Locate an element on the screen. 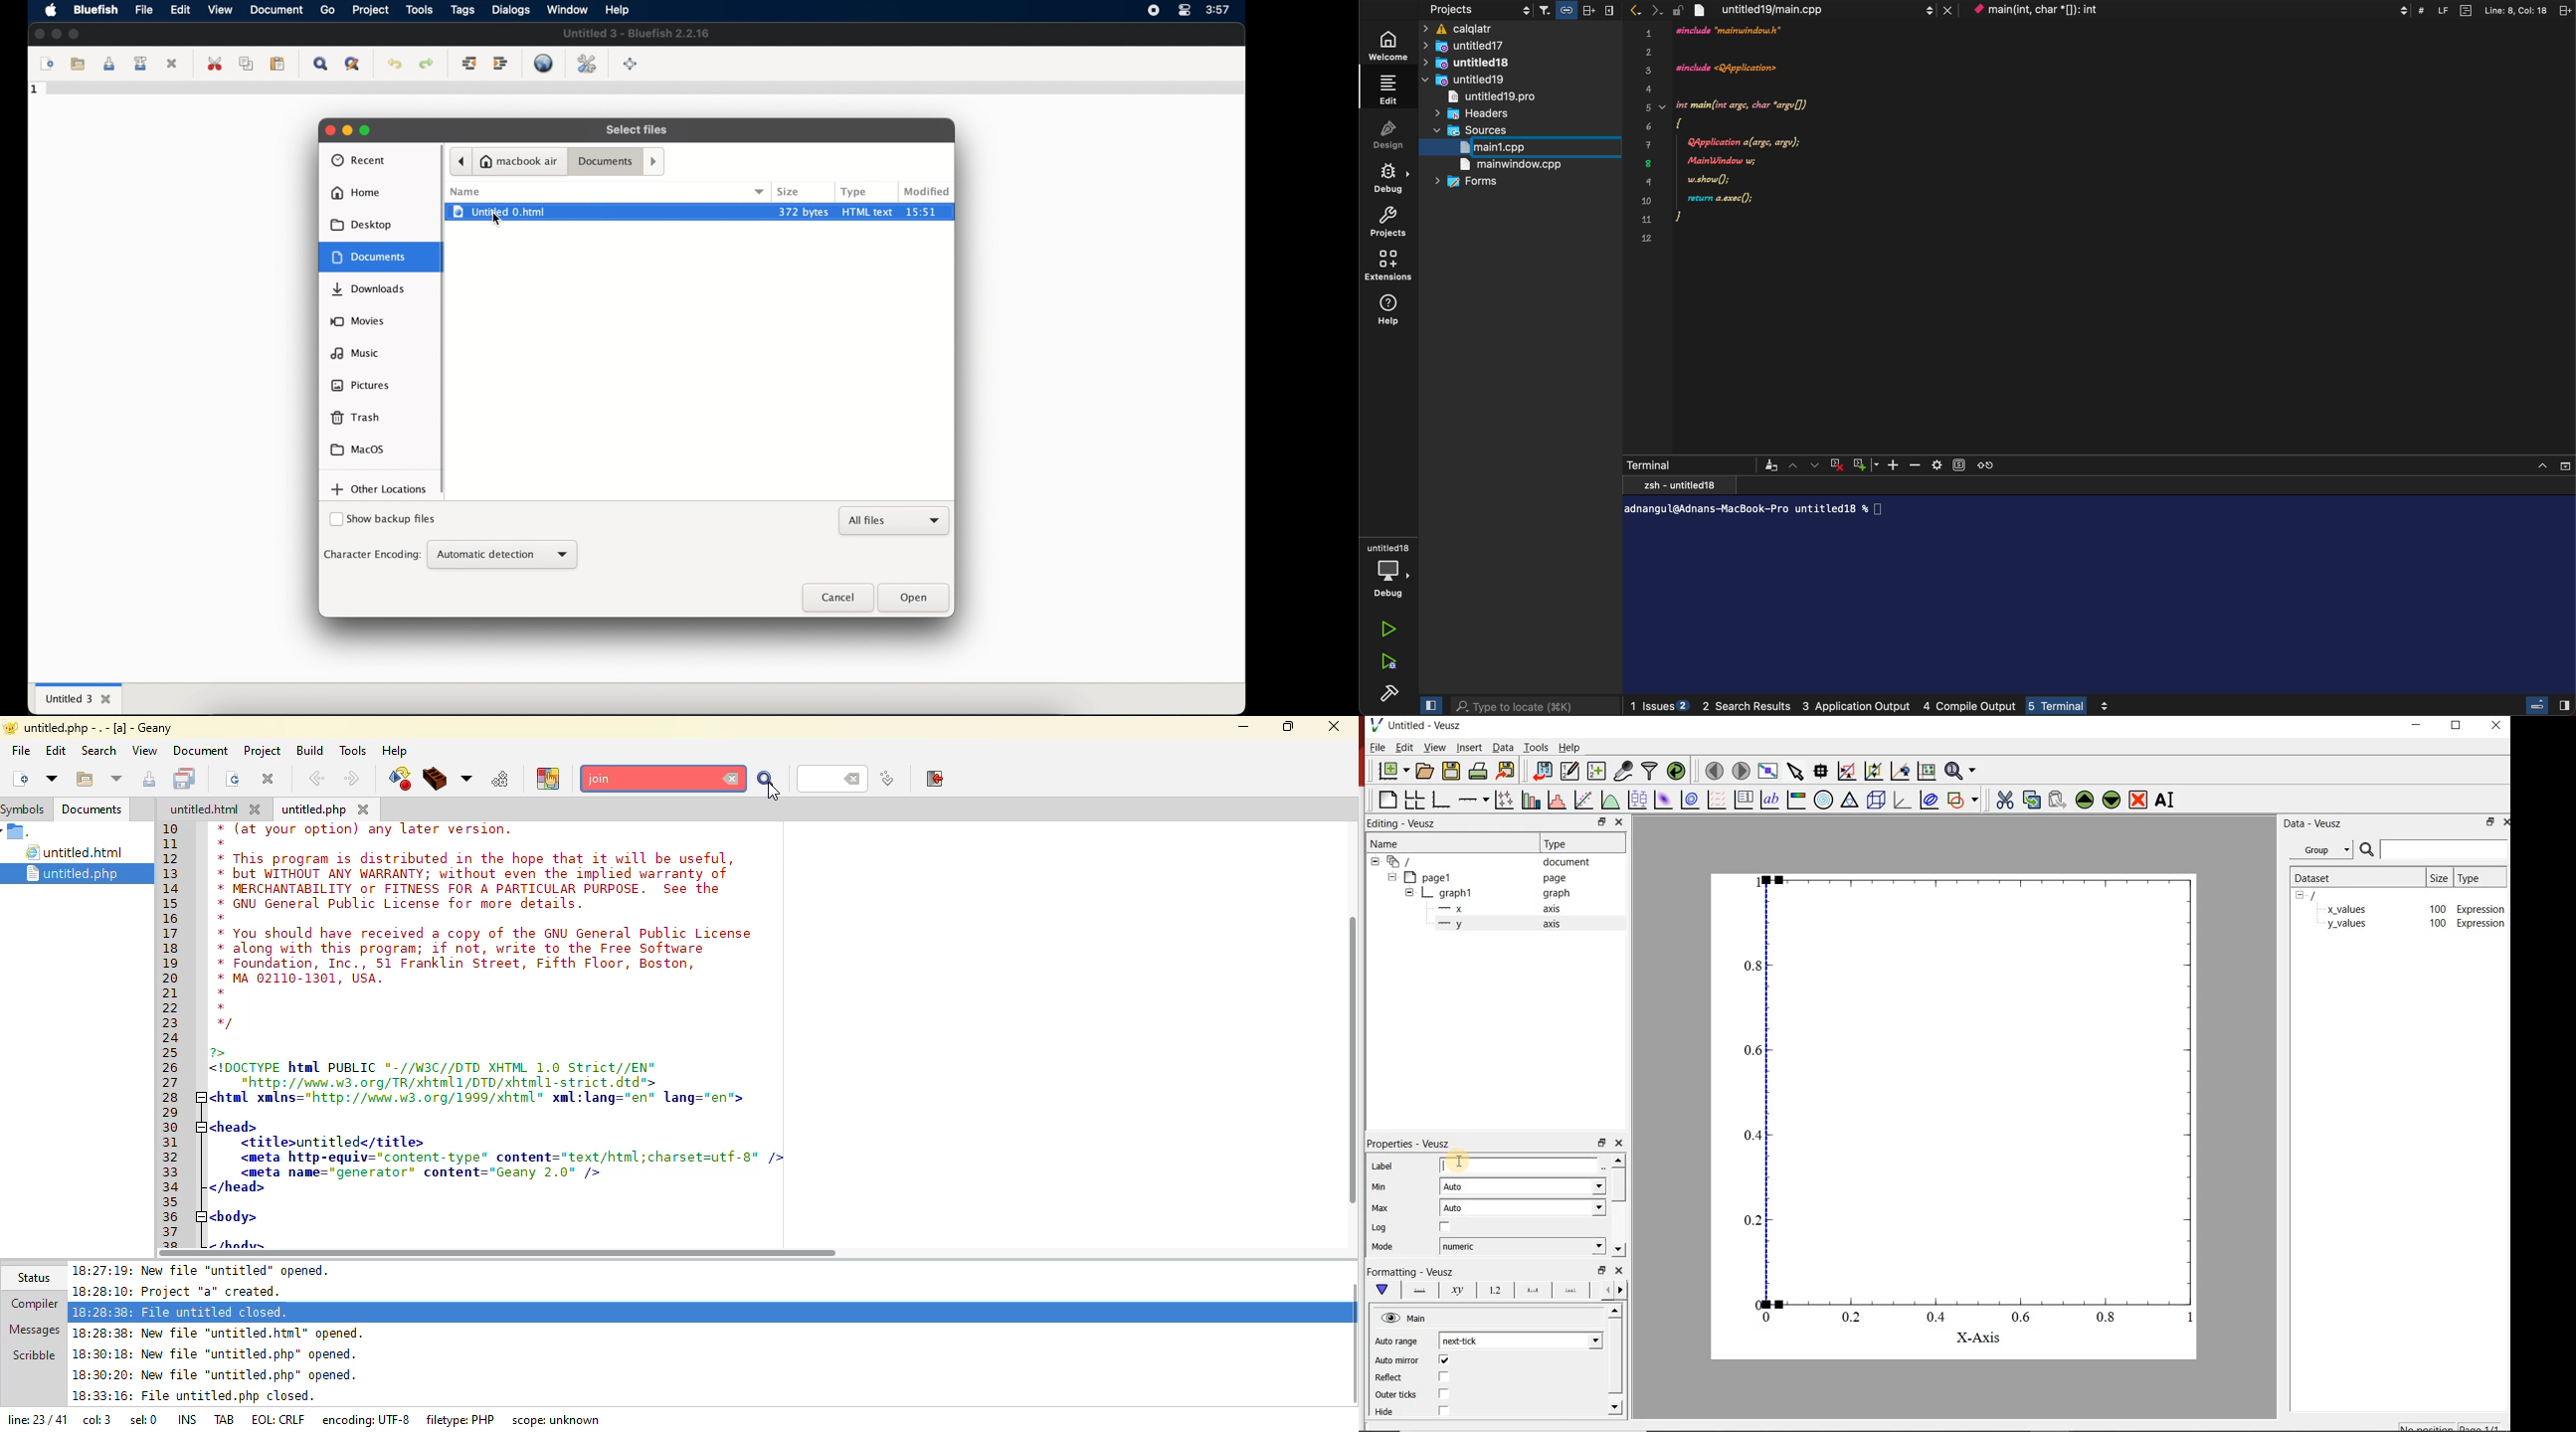  Untitled 0.html is located at coordinates (605, 211).